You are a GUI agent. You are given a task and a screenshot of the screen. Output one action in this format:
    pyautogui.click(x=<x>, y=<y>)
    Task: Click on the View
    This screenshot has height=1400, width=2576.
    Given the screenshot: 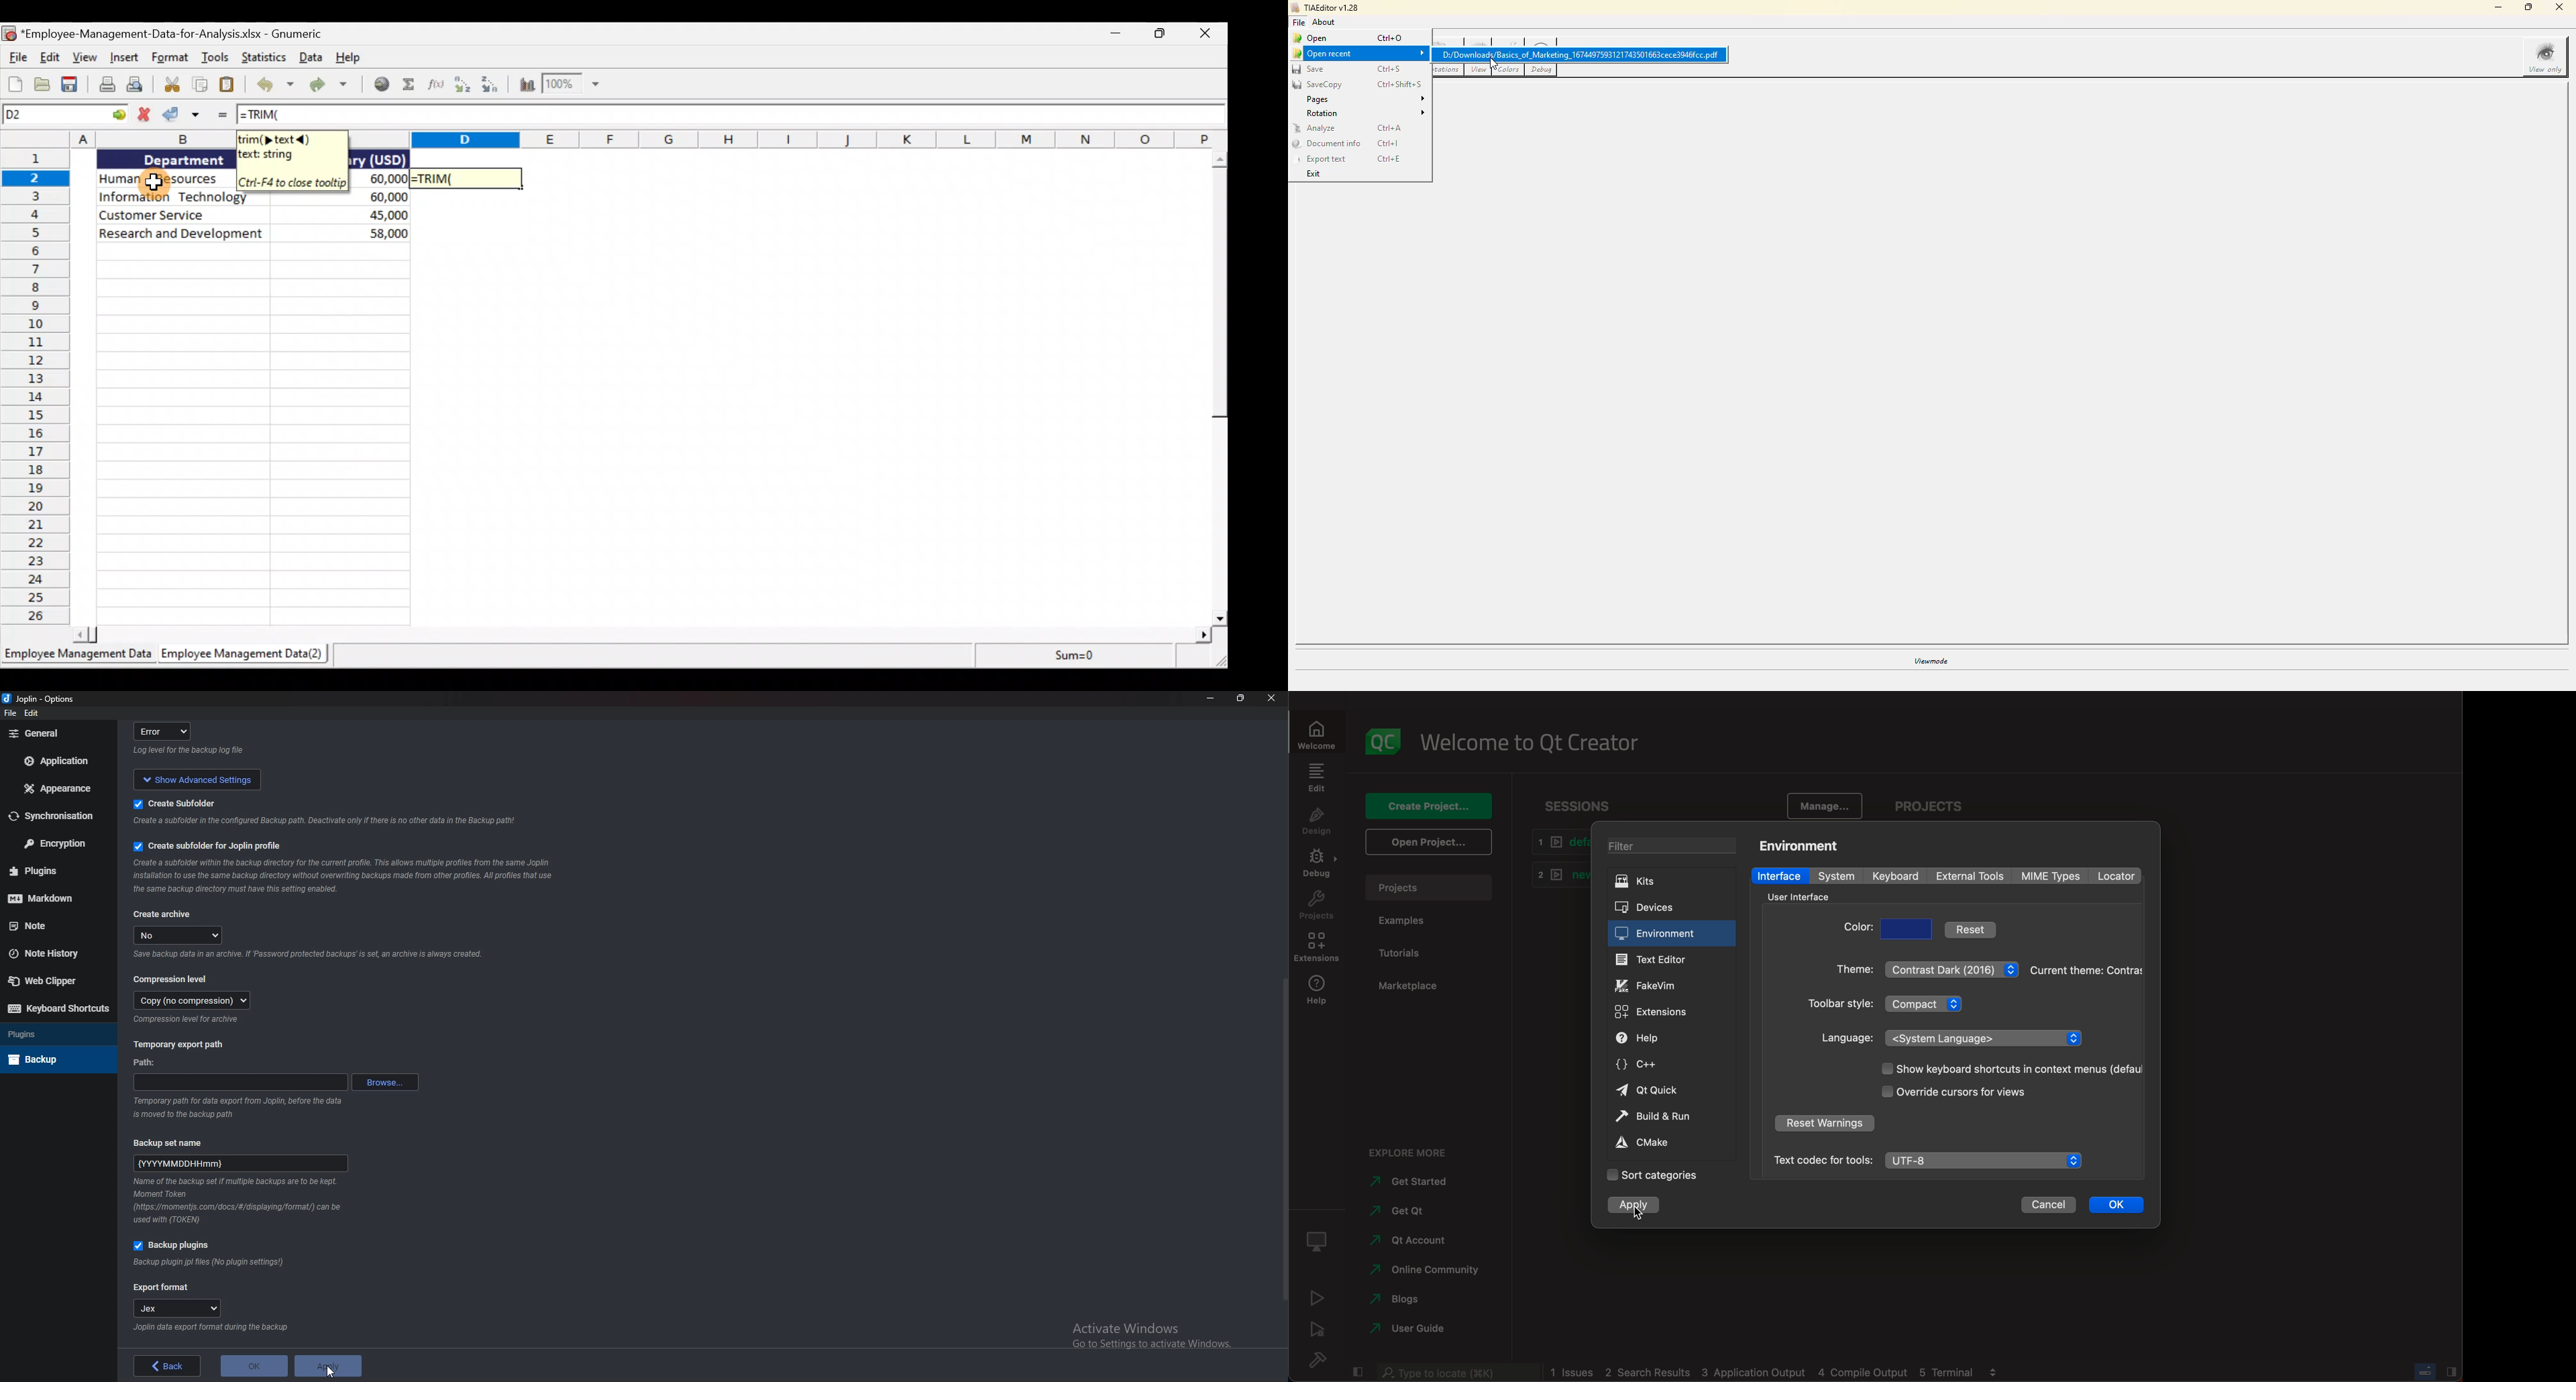 What is the action you would take?
    pyautogui.click(x=84, y=60)
    